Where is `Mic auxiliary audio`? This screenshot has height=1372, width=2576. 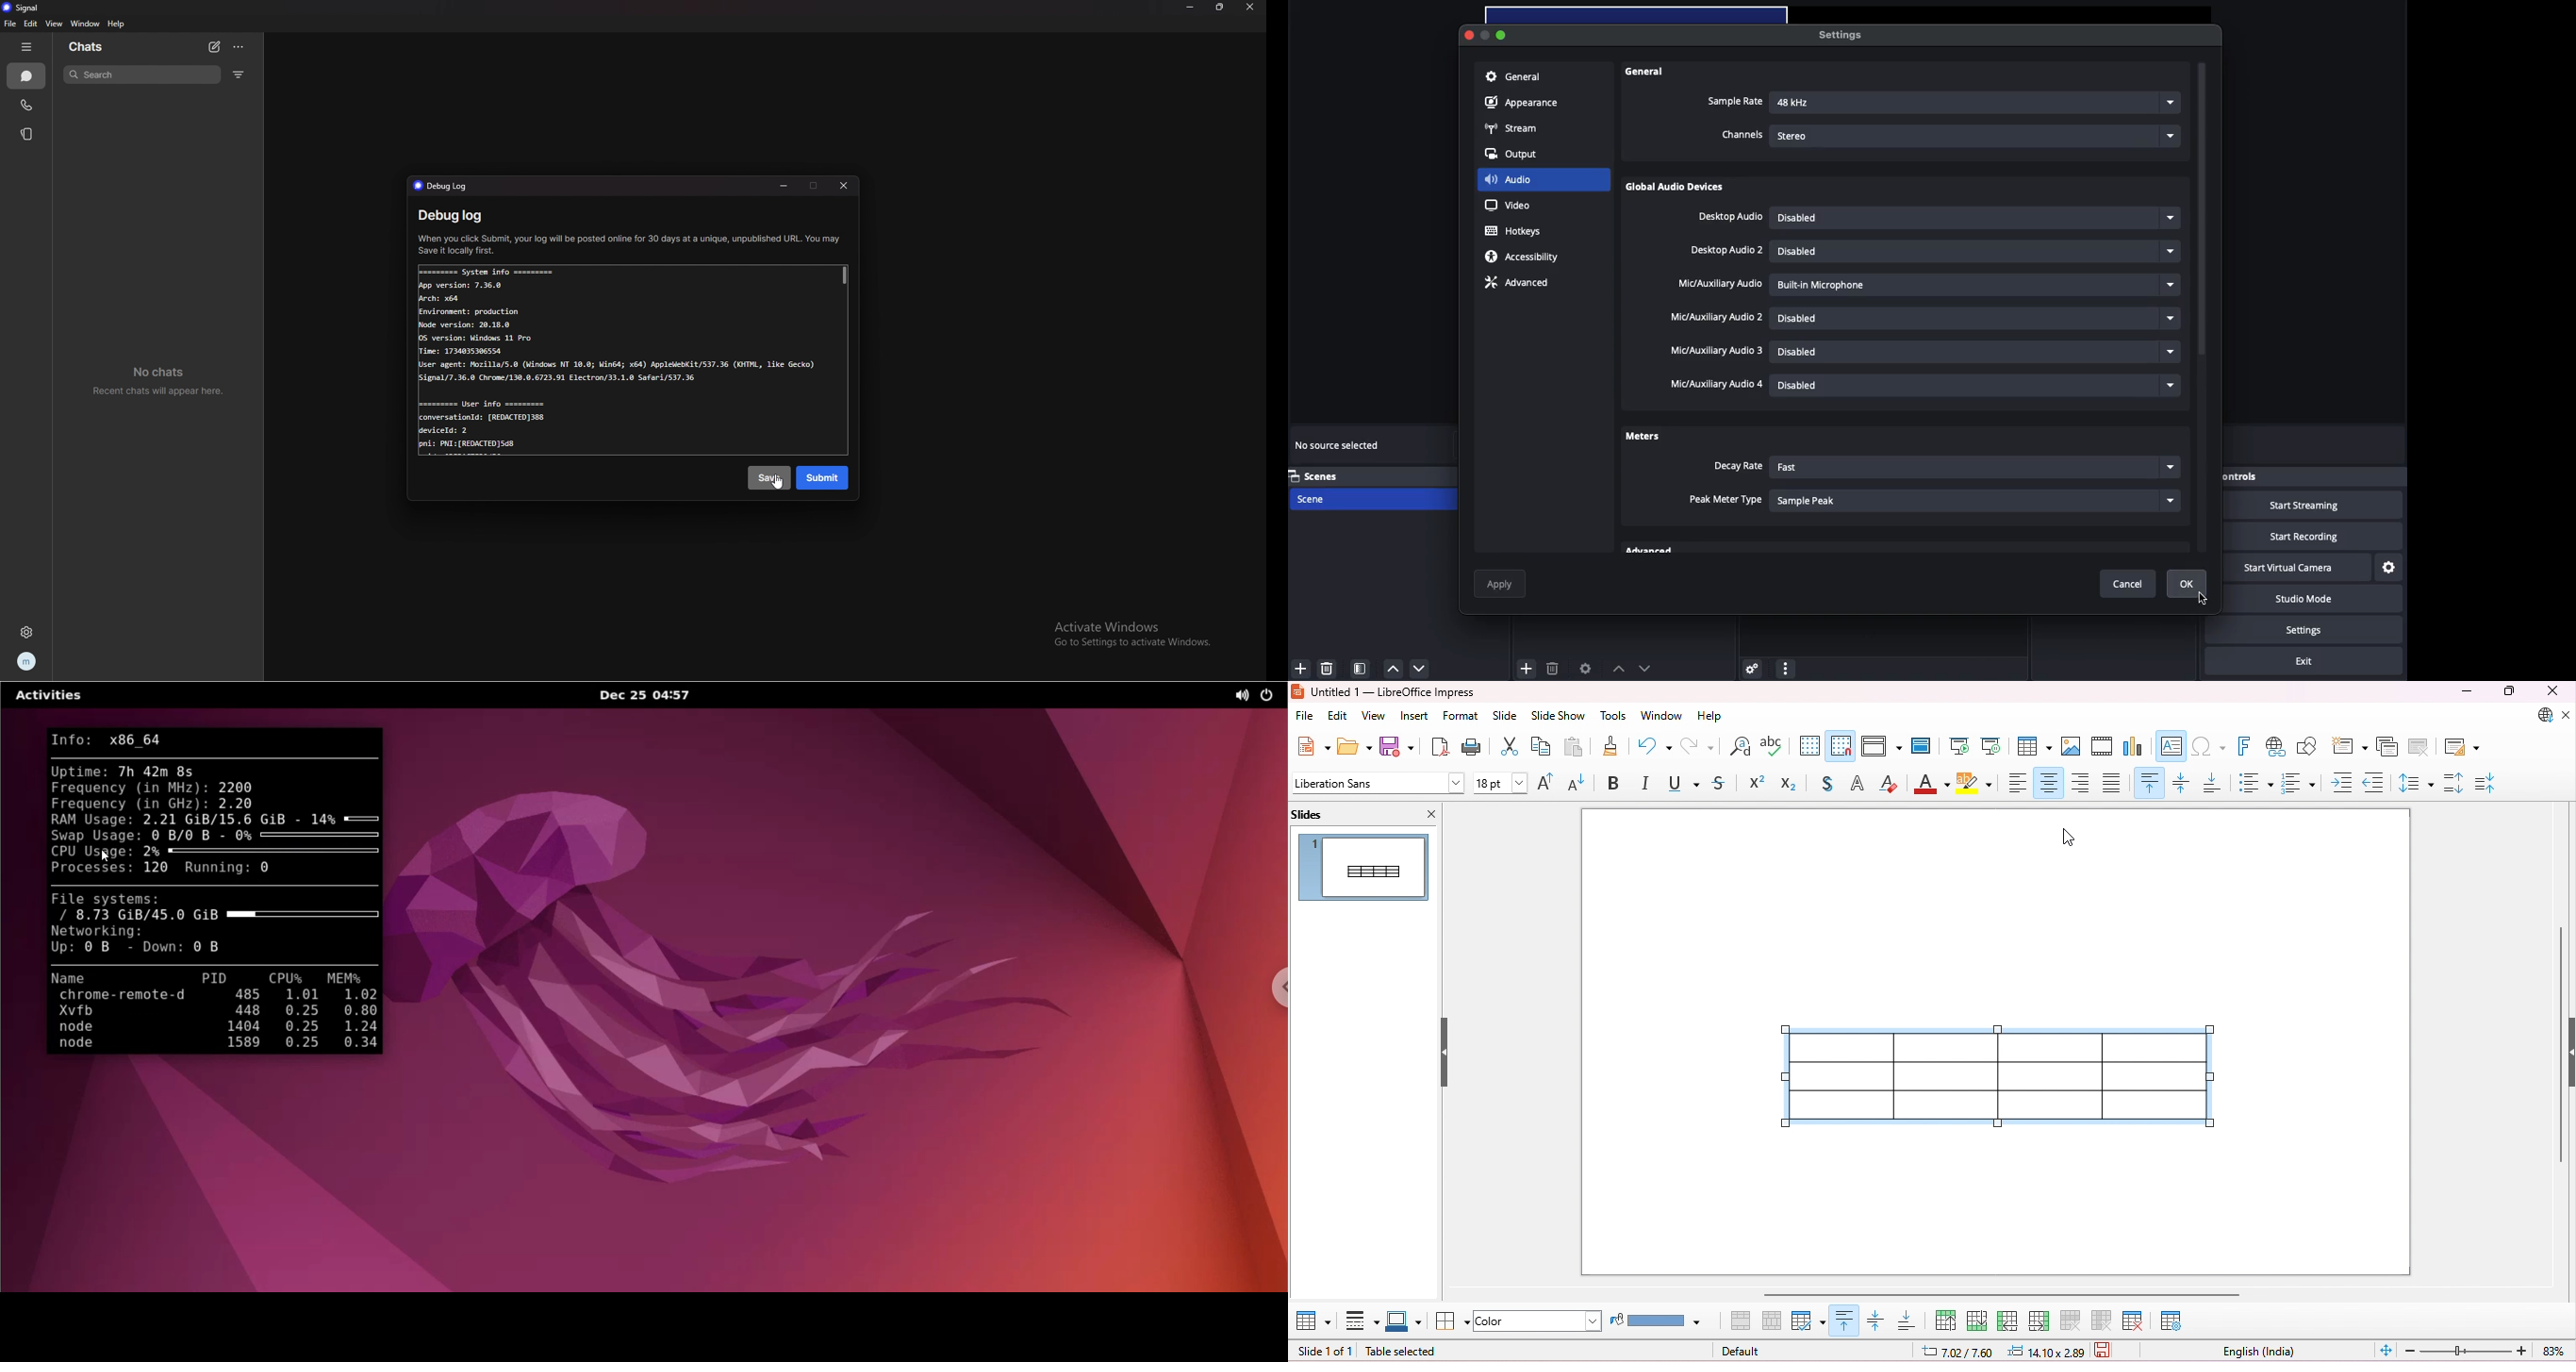 Mic auxiliary audio is located at coordinates (1720, 284).